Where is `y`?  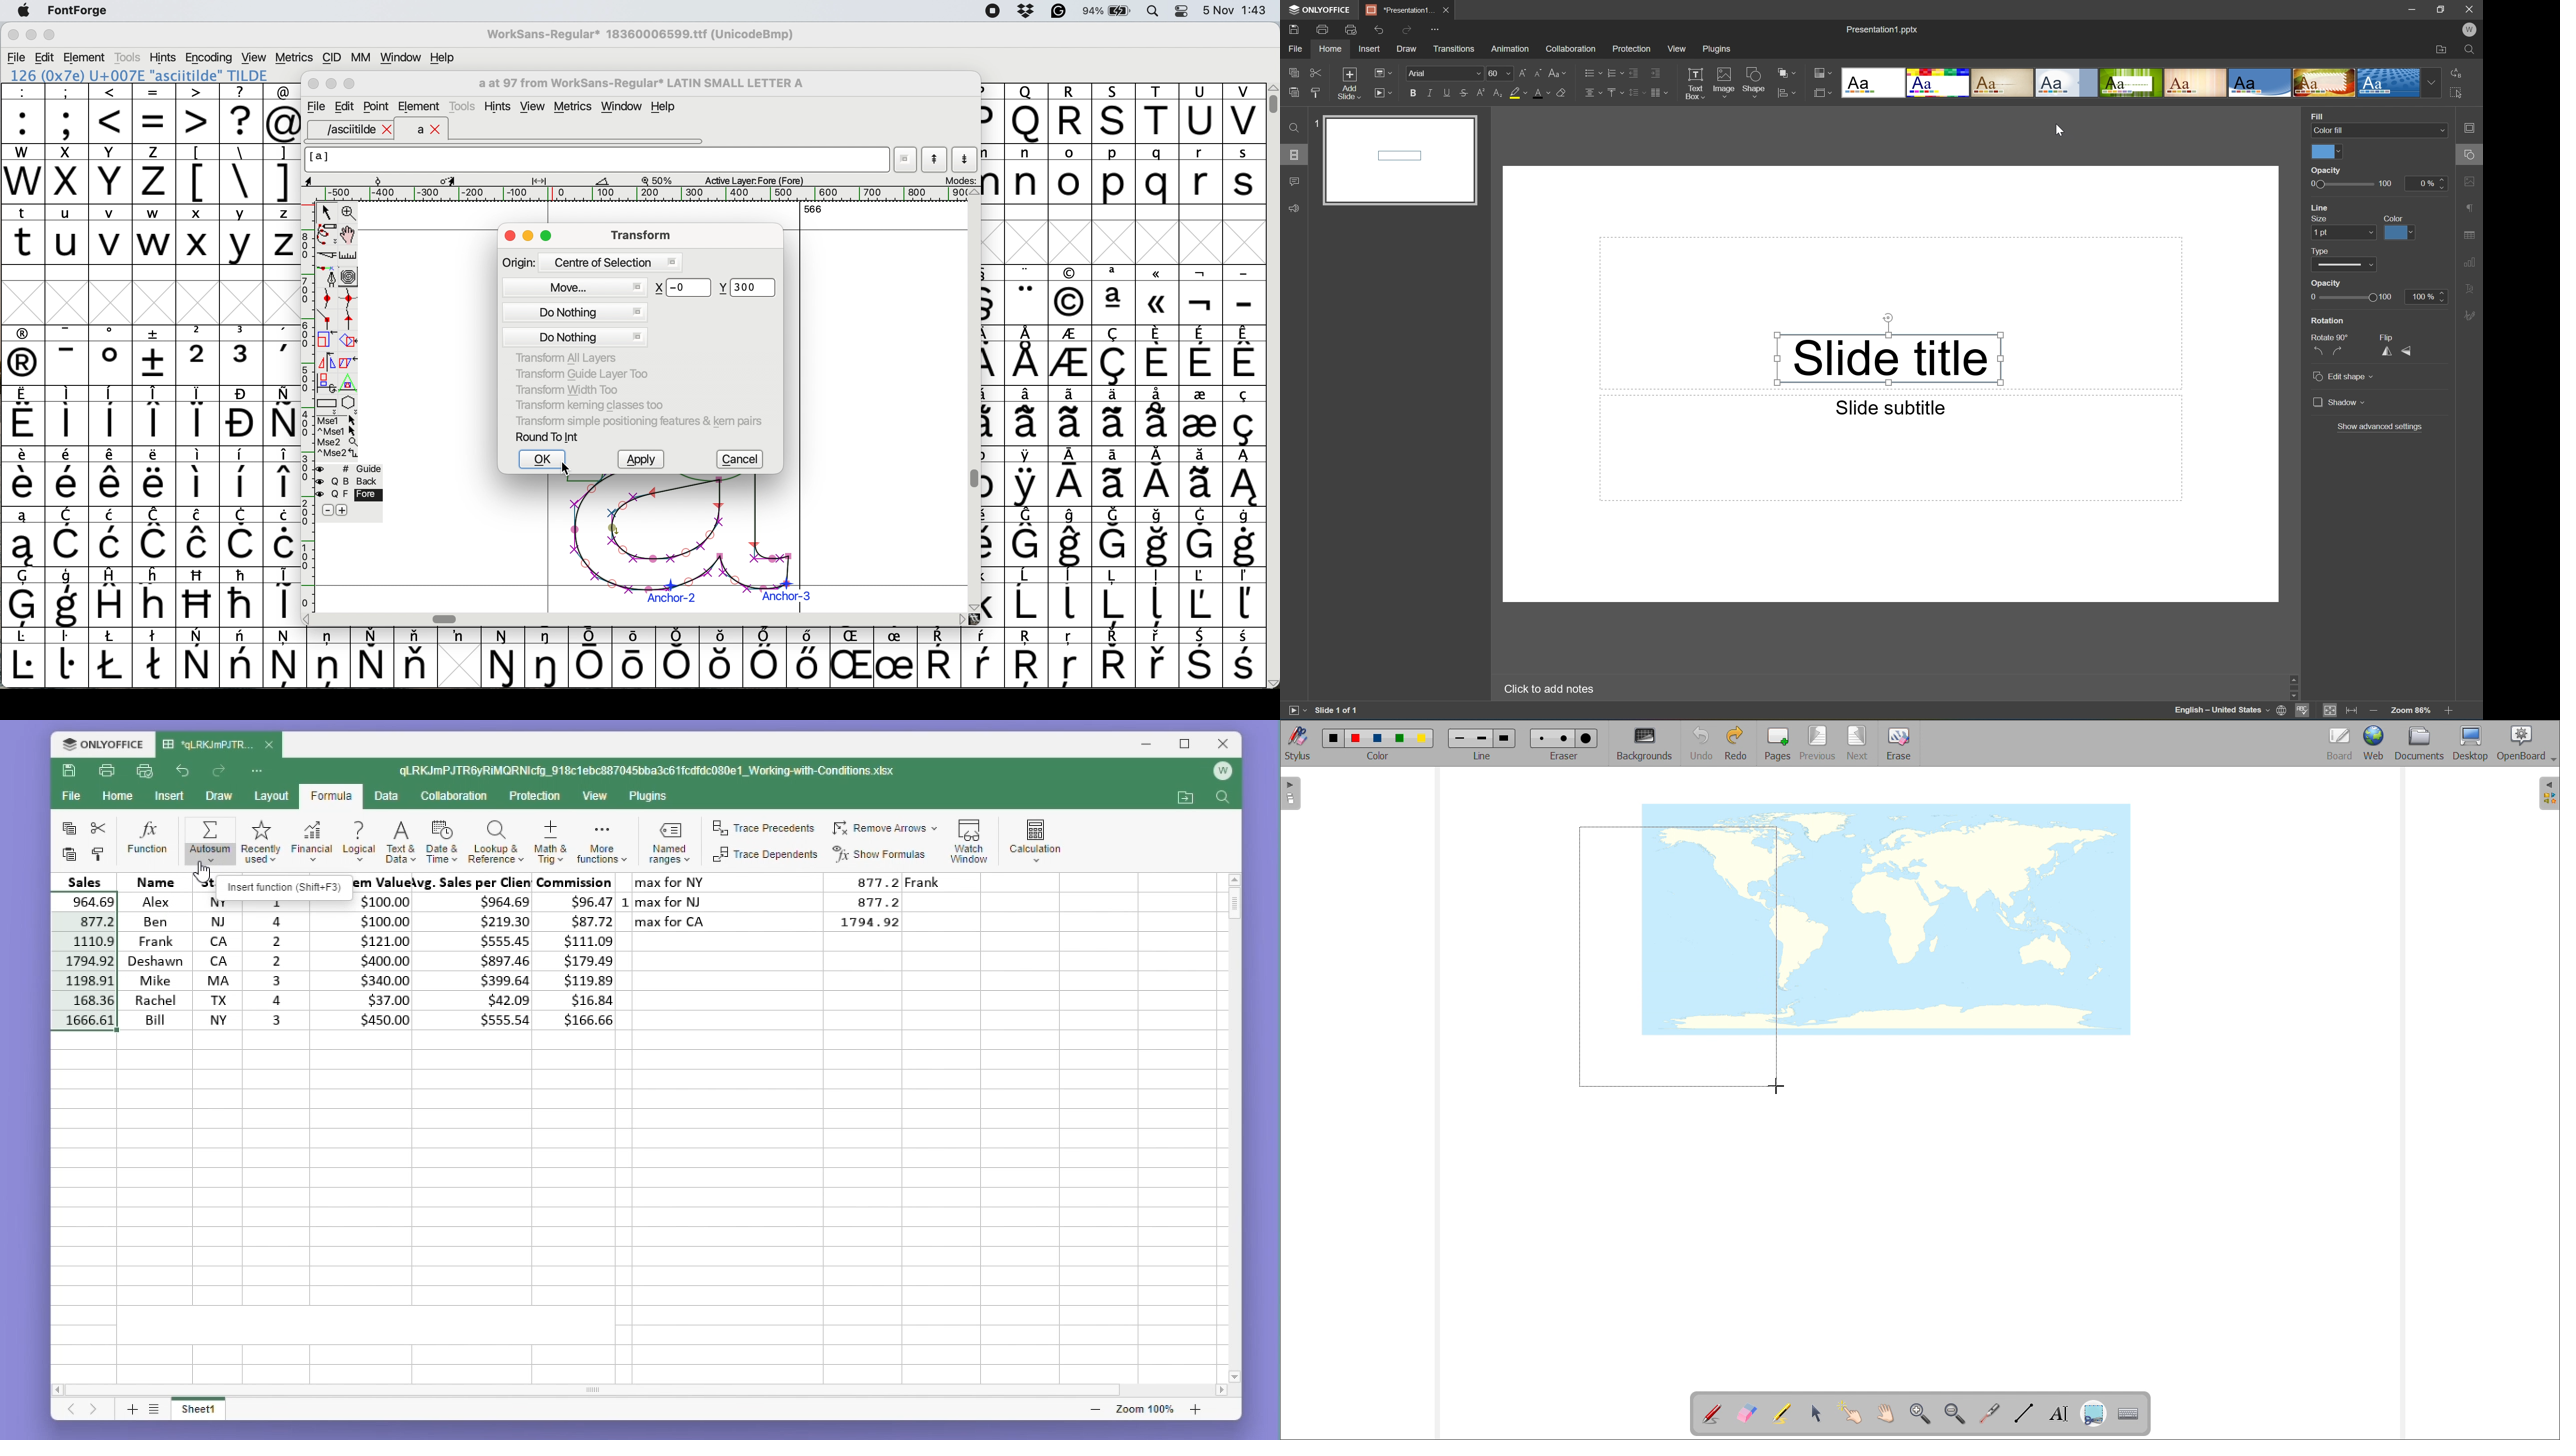 y is located at coordinates (239, 235).